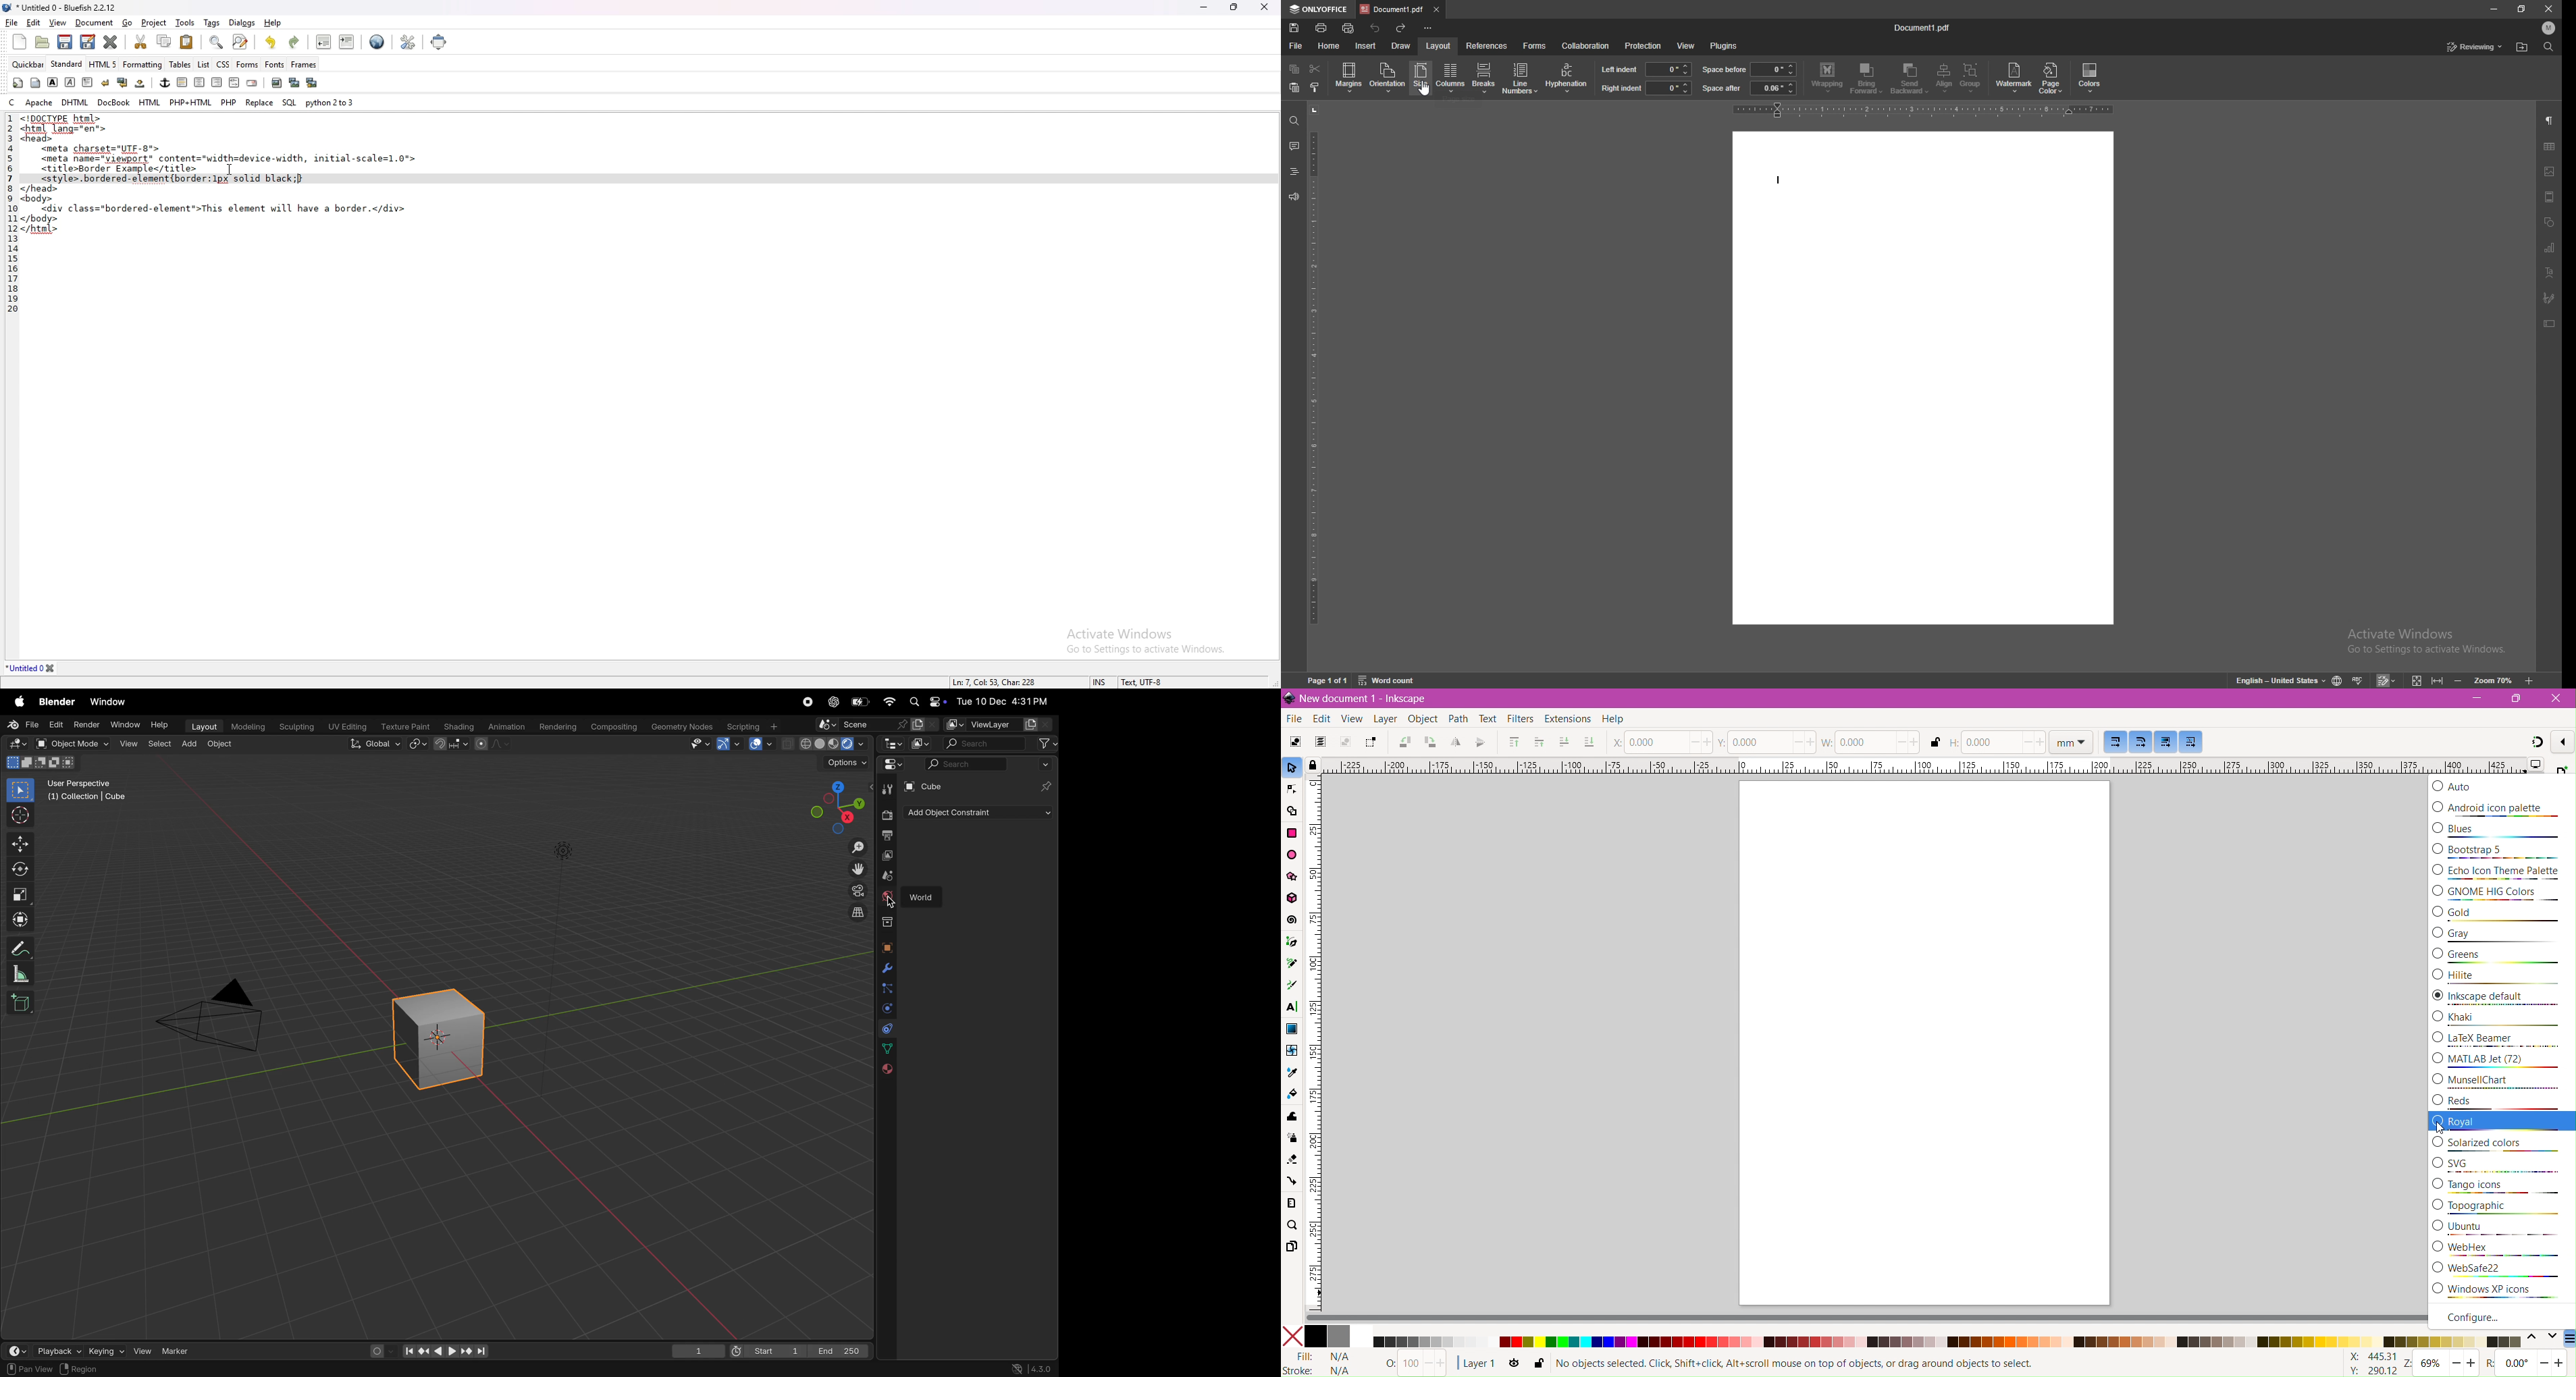 The width and height of the screenshot is (2576, 1400). What do you see at coordinates (225, 176) in the screenshot?
I see `<!DOCTYPE html><html lang=ren-><head><meta charset="UTE-8"><meta name="viewport" content="width=device-width, initial-scale=1.0"><titleBorder Example</title><style>.bordered-element {border :1px solid black;[</head><body><div class="bordered-element >This element will have a border.</div></body></html>` at bounding box center [225, 176].